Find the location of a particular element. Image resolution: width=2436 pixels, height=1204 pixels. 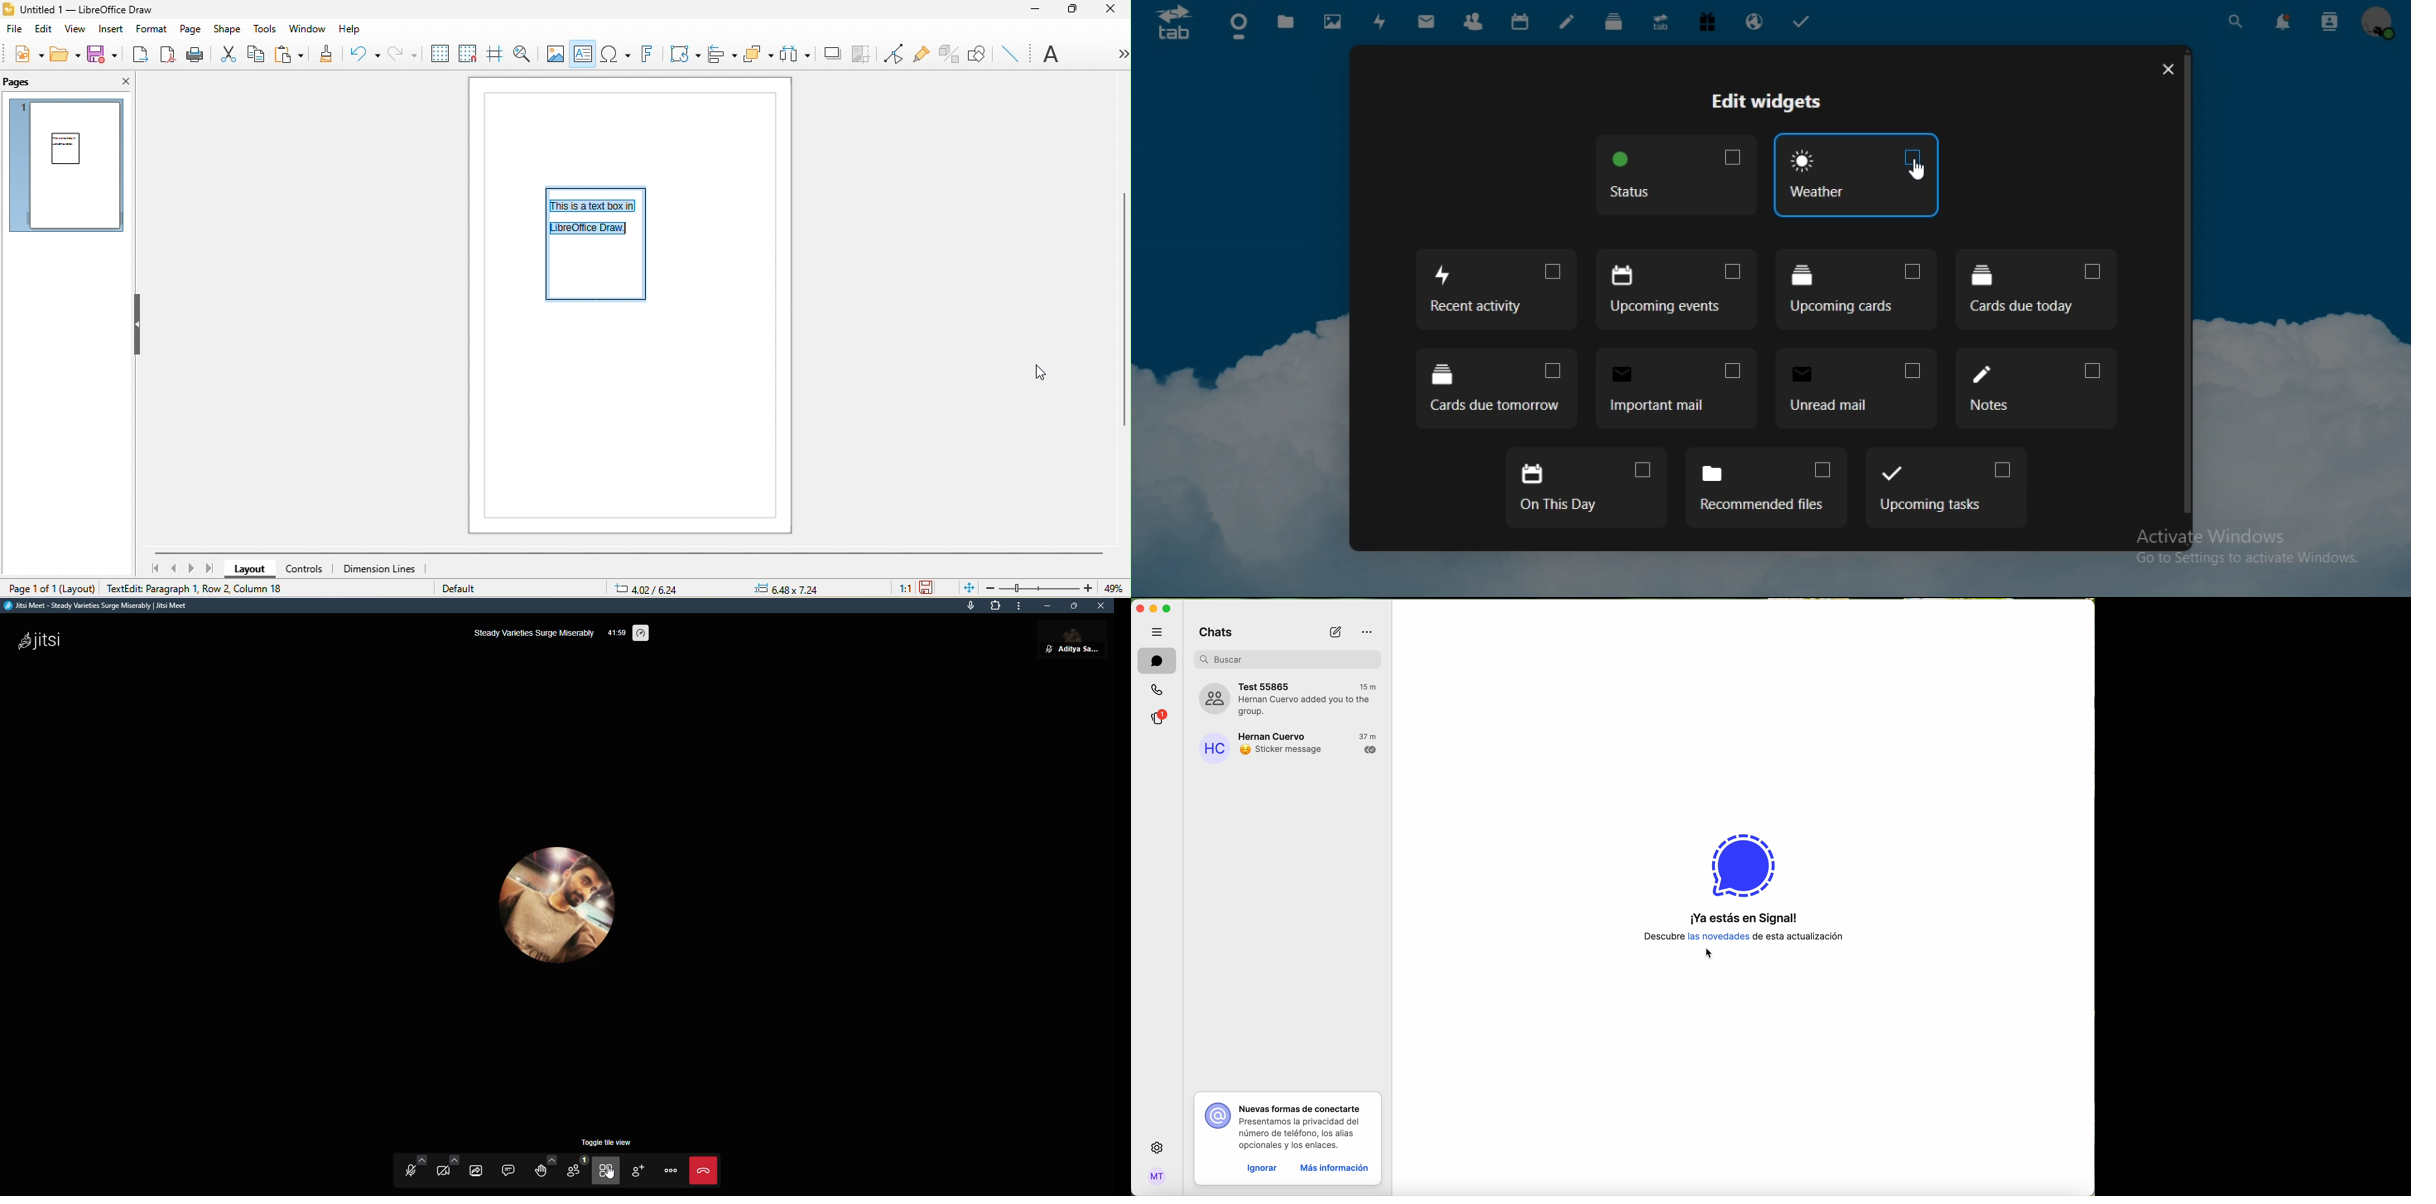

maximize is located at coordinates (1075, 10).